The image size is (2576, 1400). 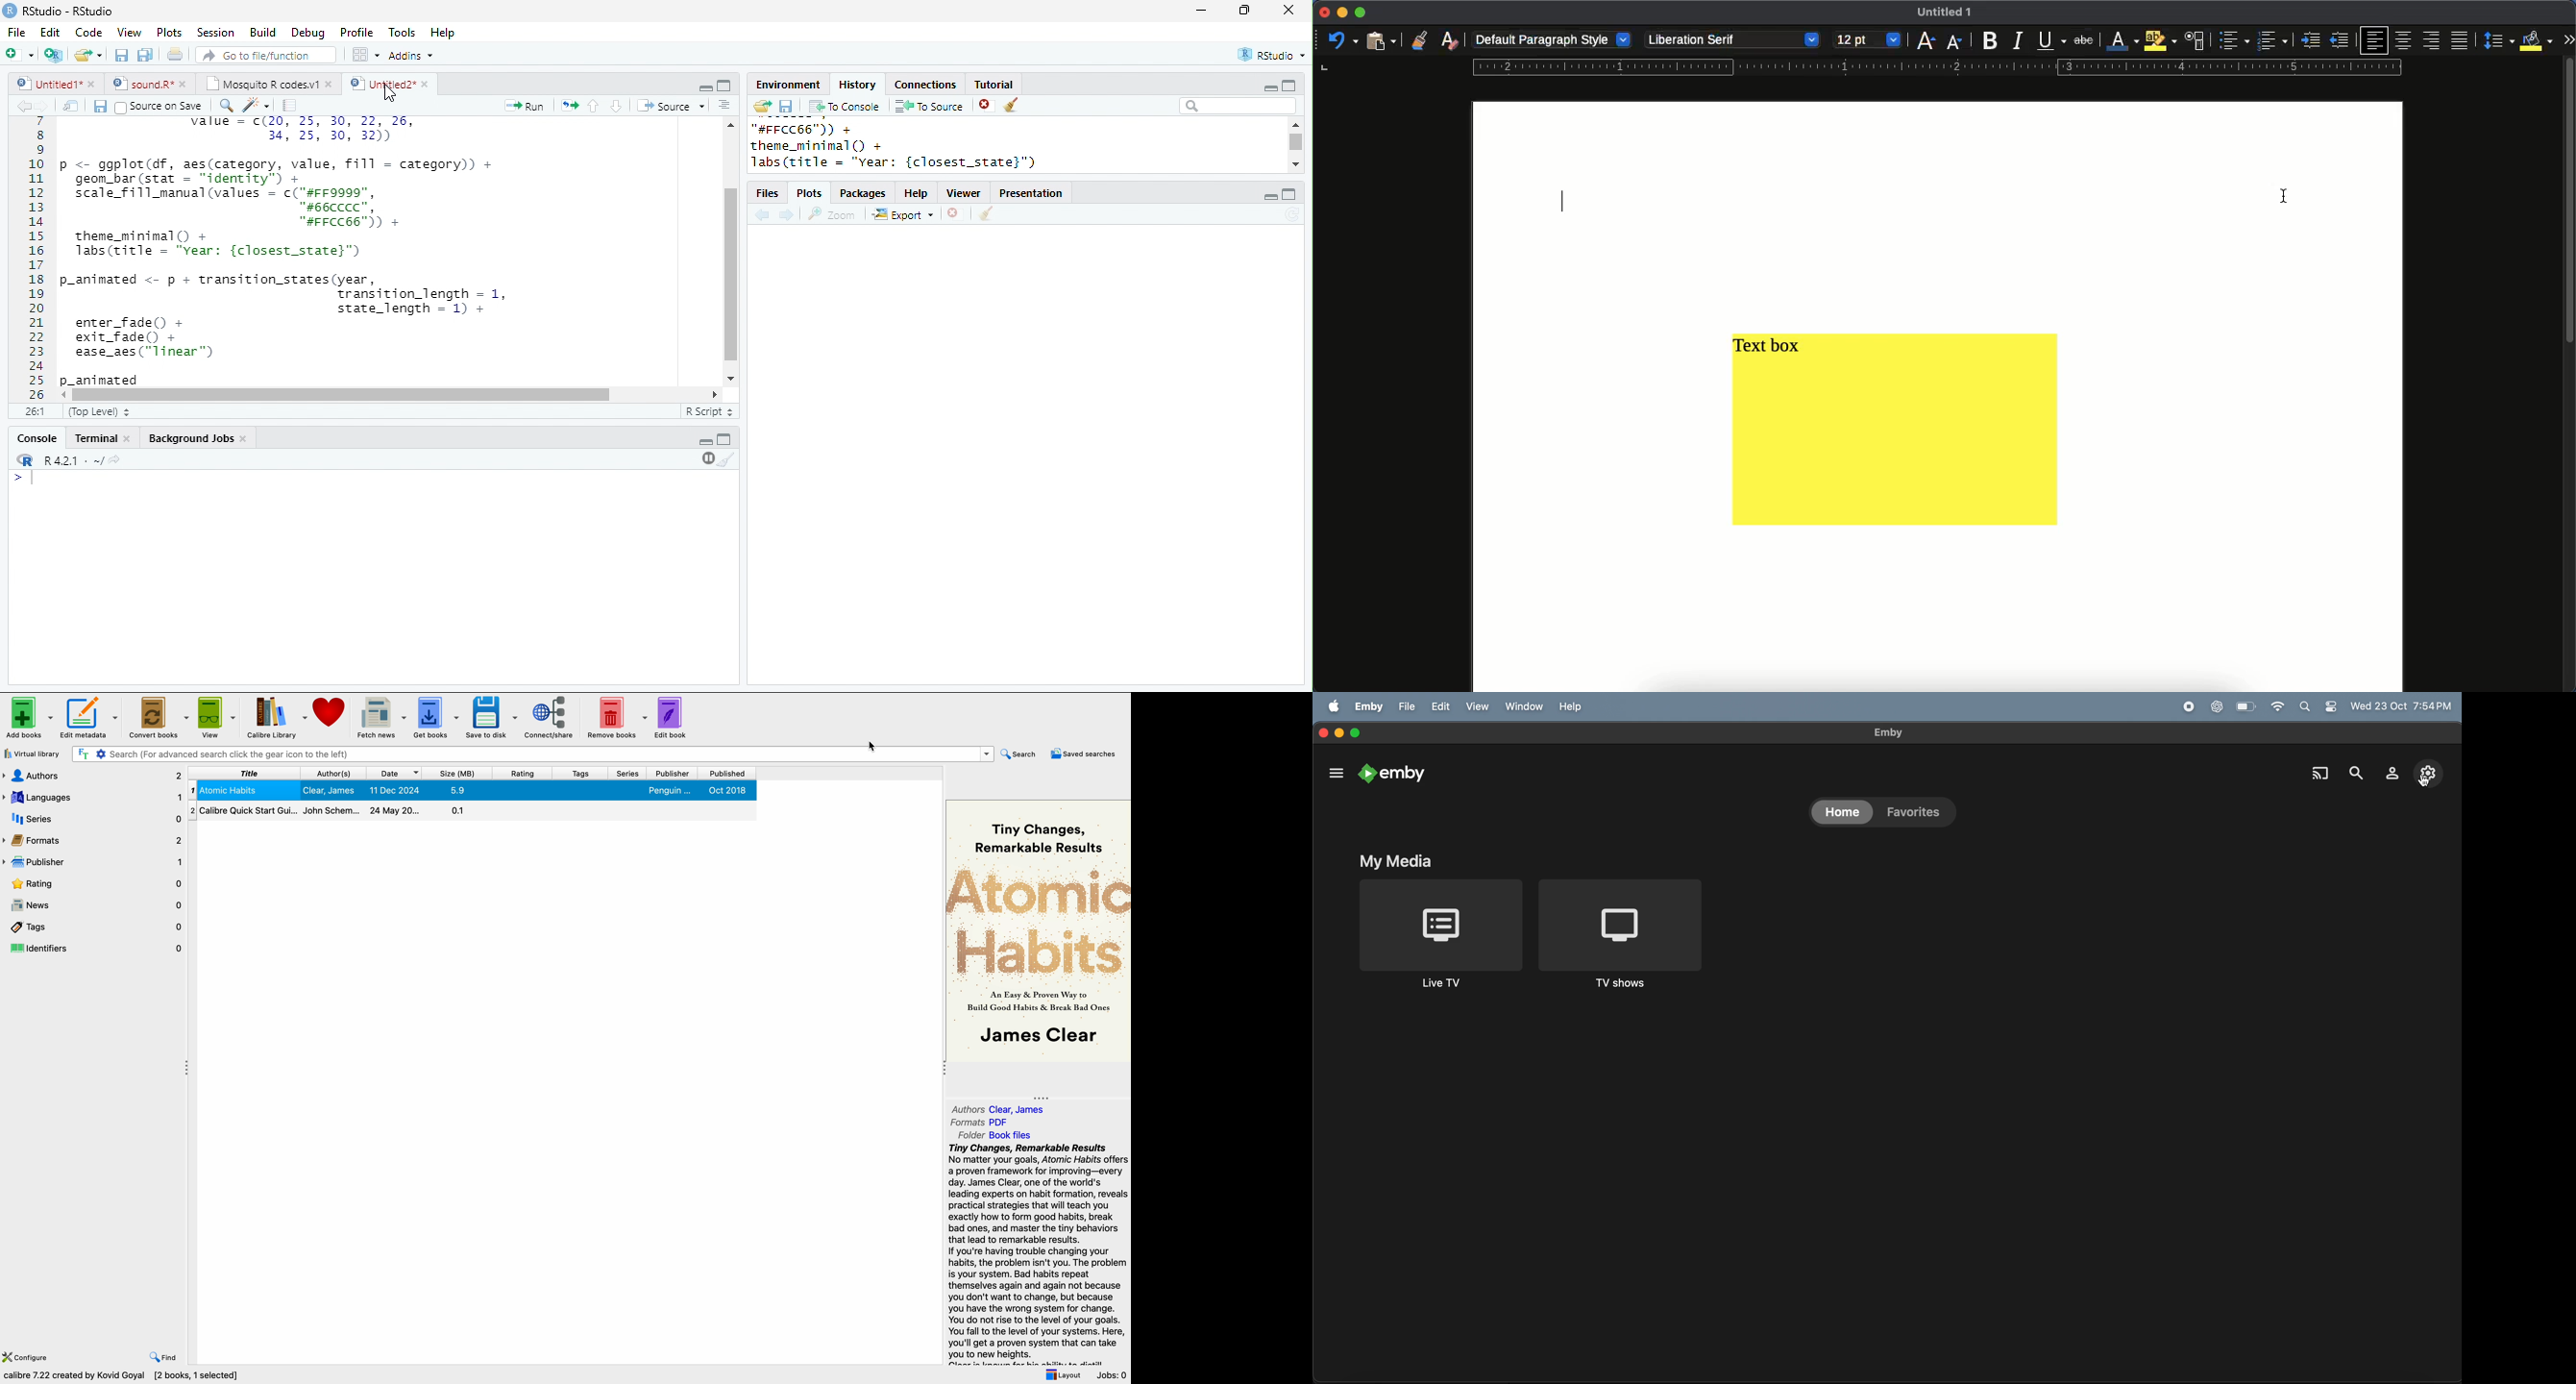 I want to click on news, so click(x=93, y=905).